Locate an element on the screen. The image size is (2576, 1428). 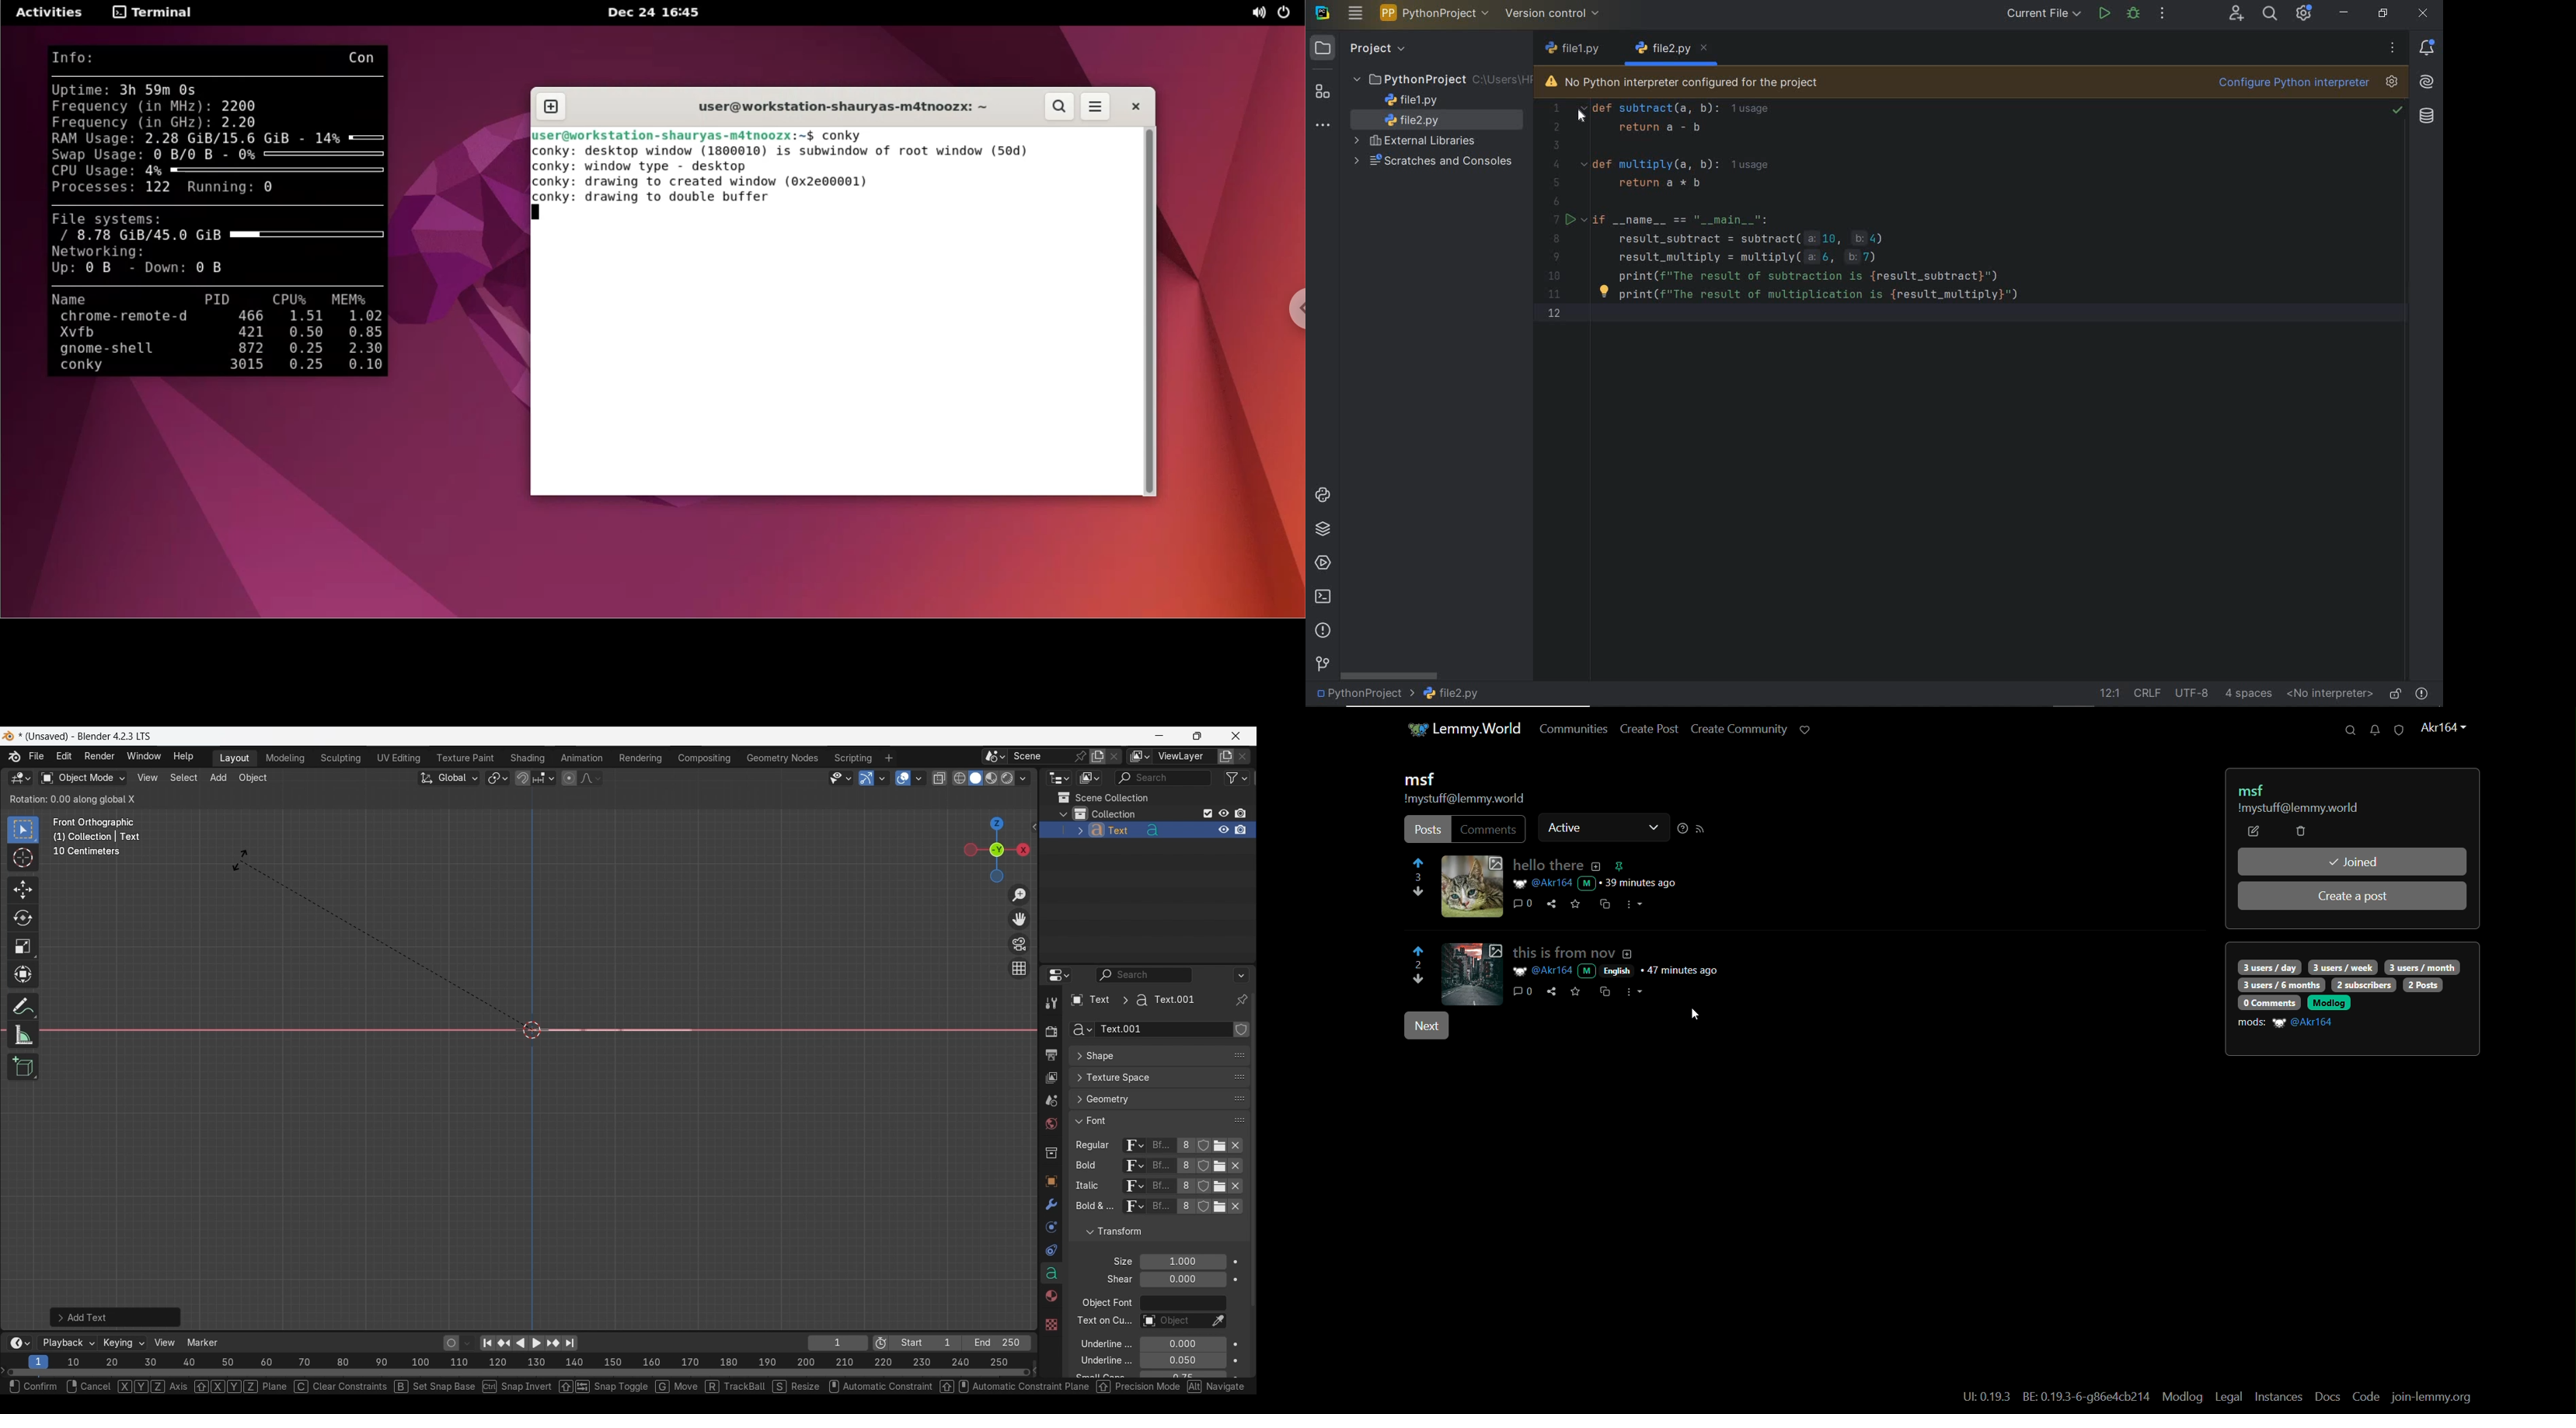
ommunities is located at coordinates (1568, 730).